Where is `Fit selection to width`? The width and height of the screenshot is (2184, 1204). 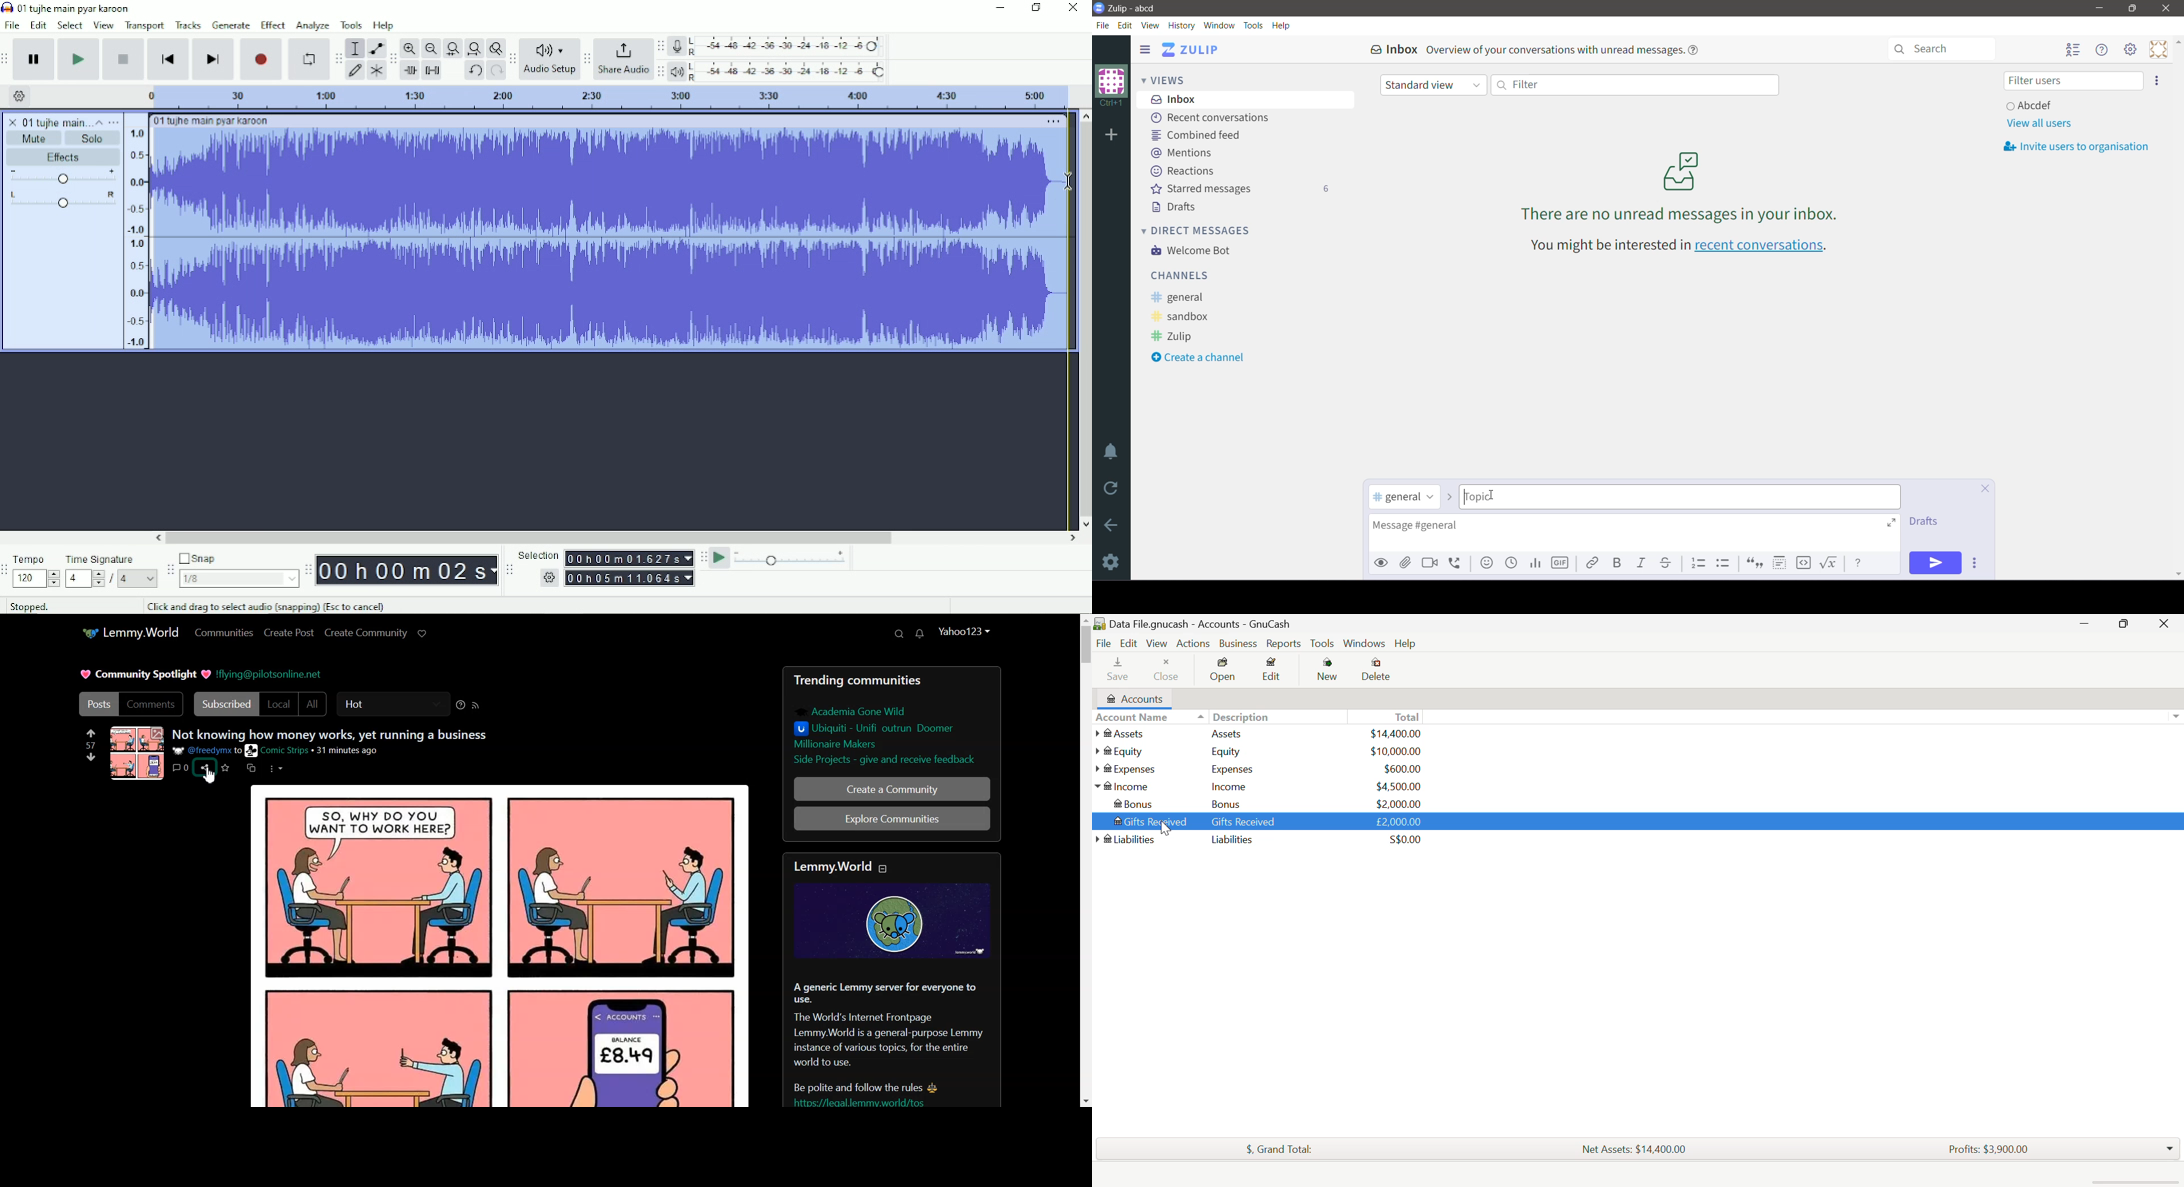
Fit selection to width is located at coordinates (452, 48).